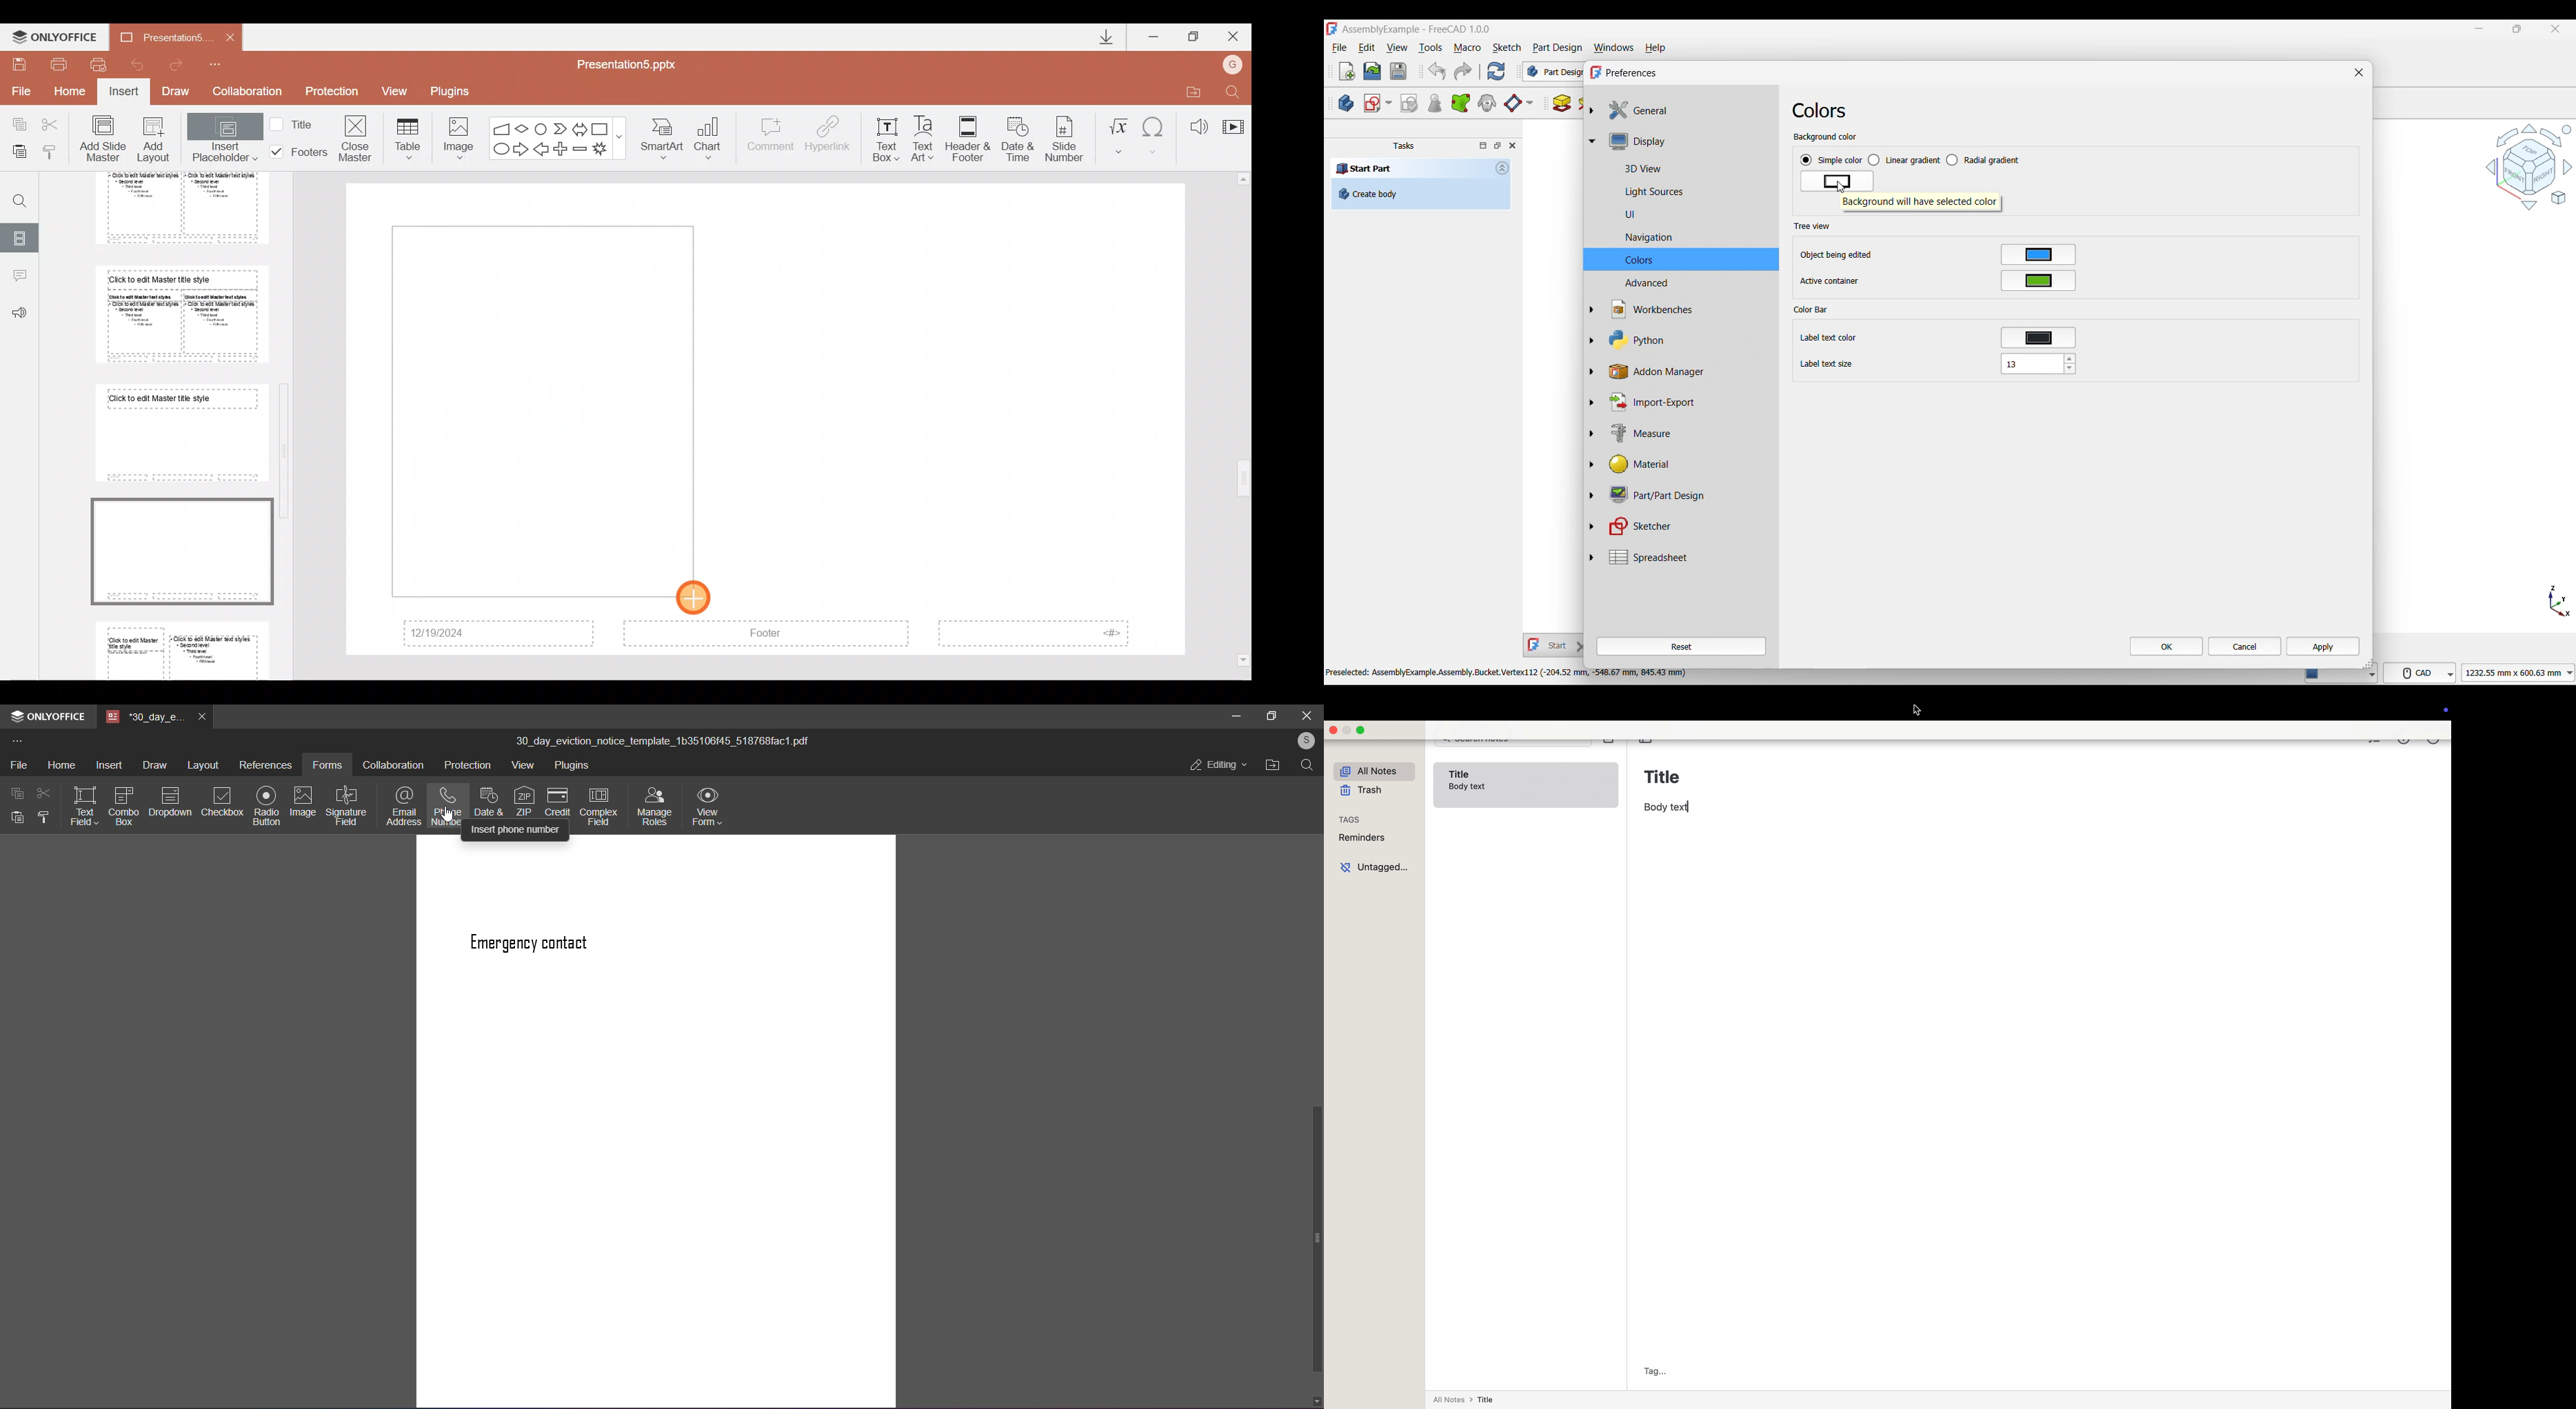 The width and height of the screenshot is (2576, 1428). Describe the element at coordinates (1813, 309) in the screenshot. I see `Section title` at that location.